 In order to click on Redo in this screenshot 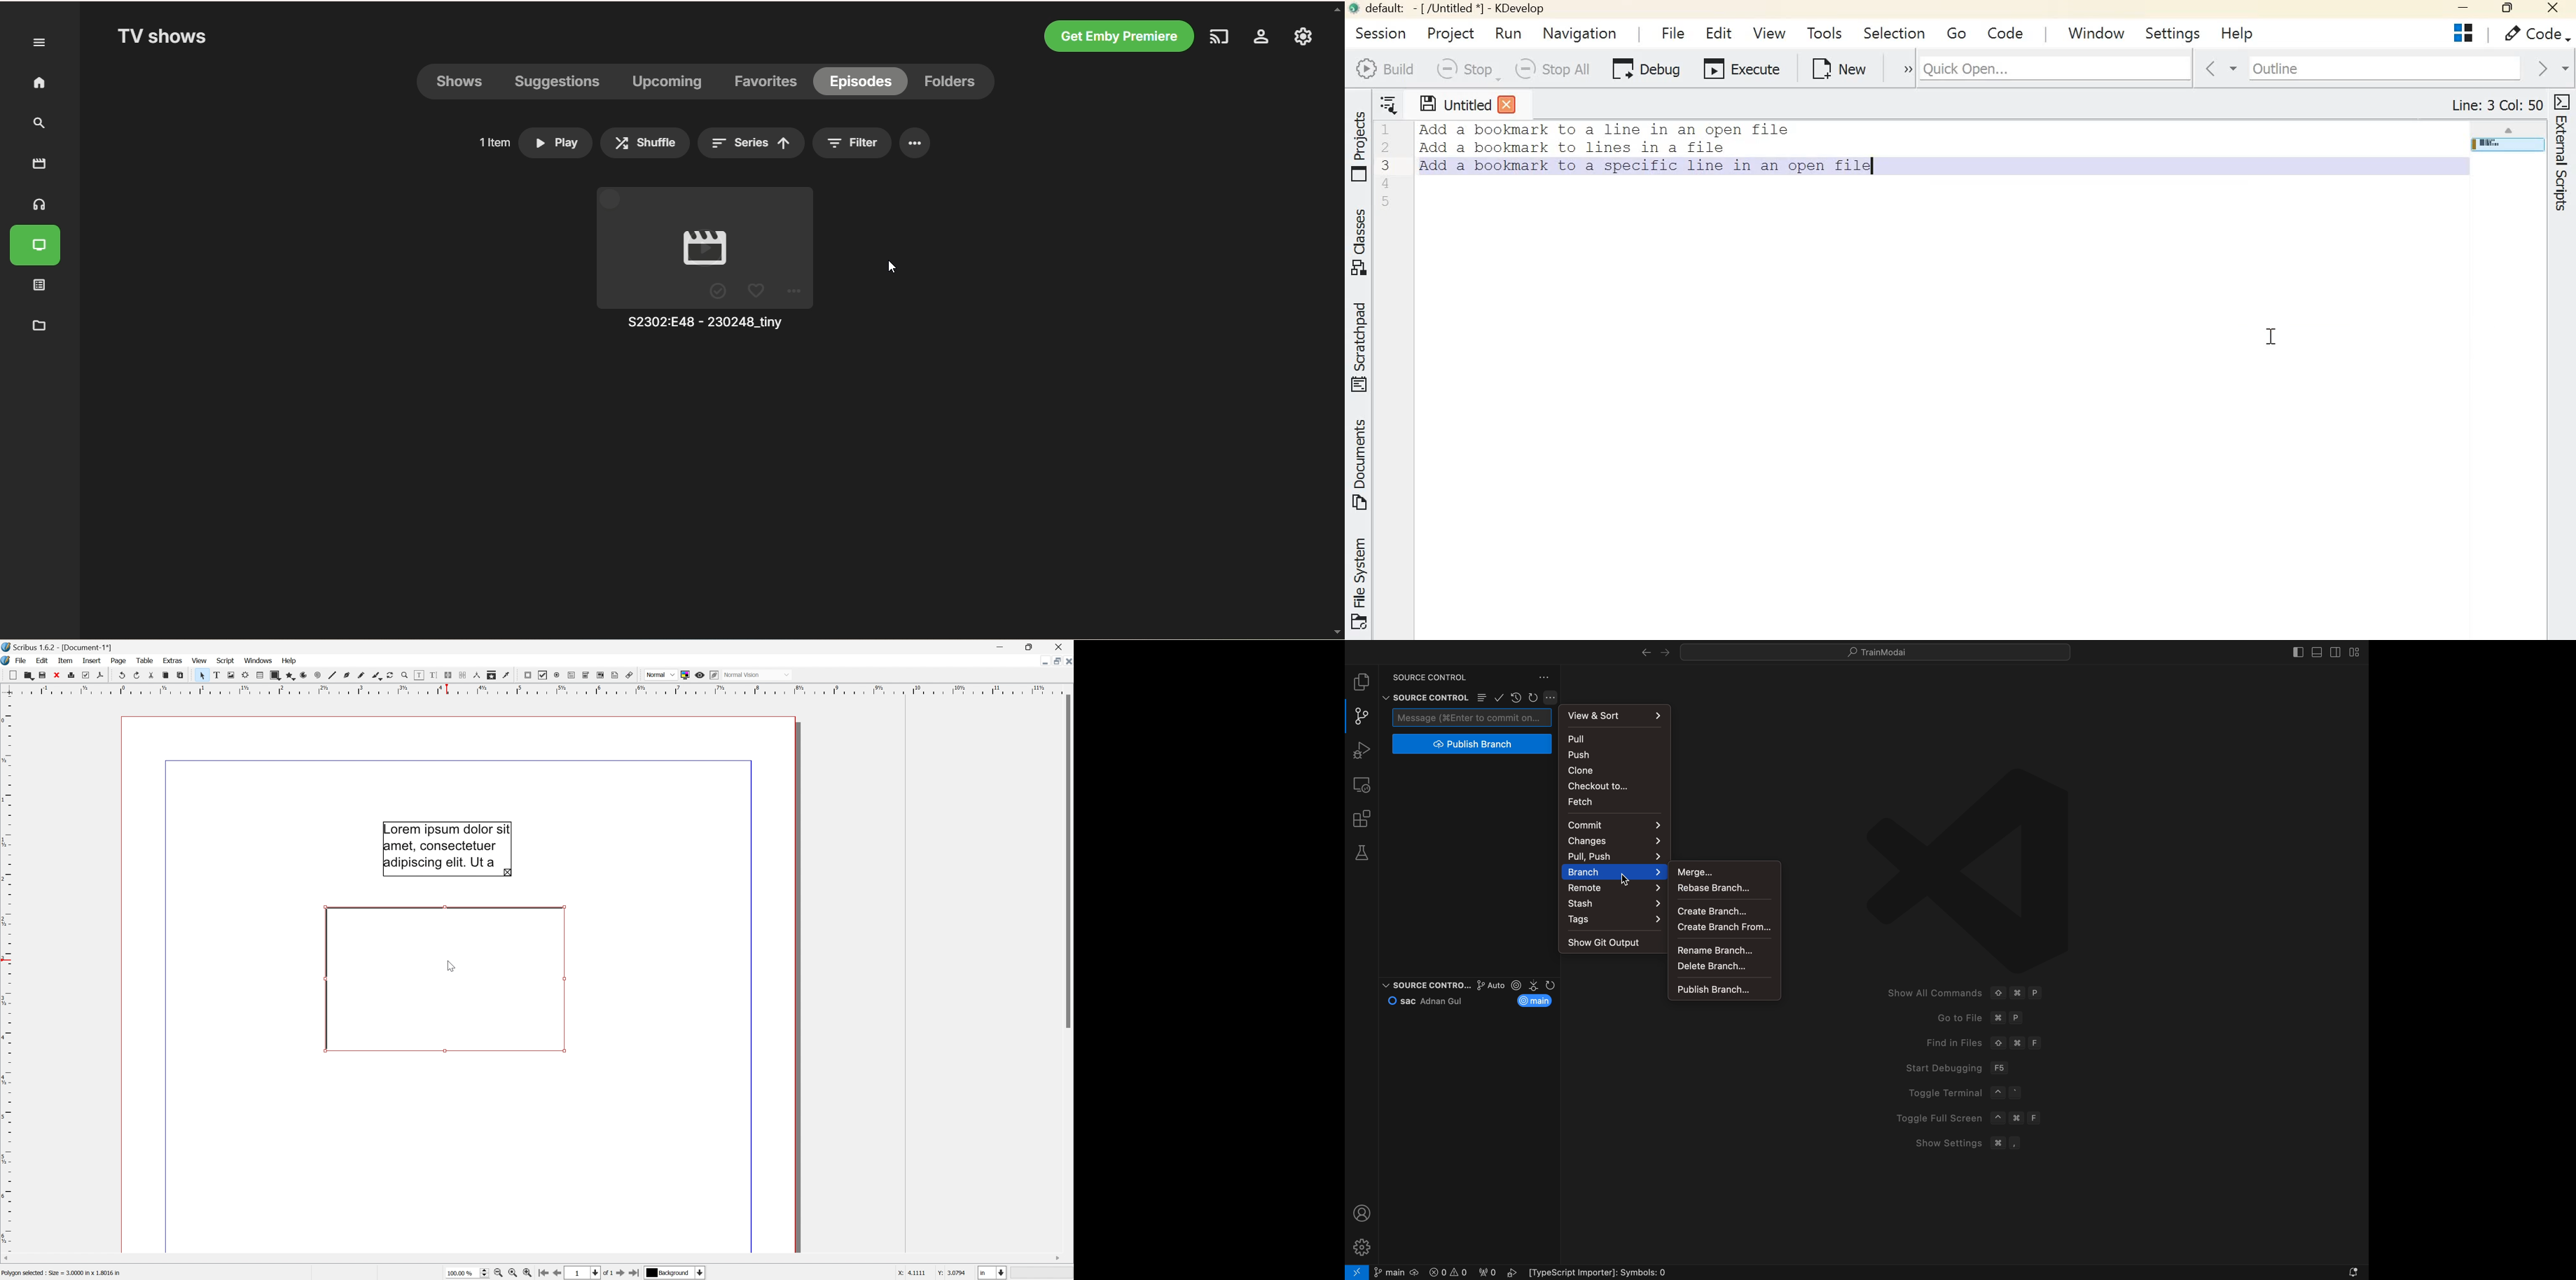, I will do `click(136, 675)`.